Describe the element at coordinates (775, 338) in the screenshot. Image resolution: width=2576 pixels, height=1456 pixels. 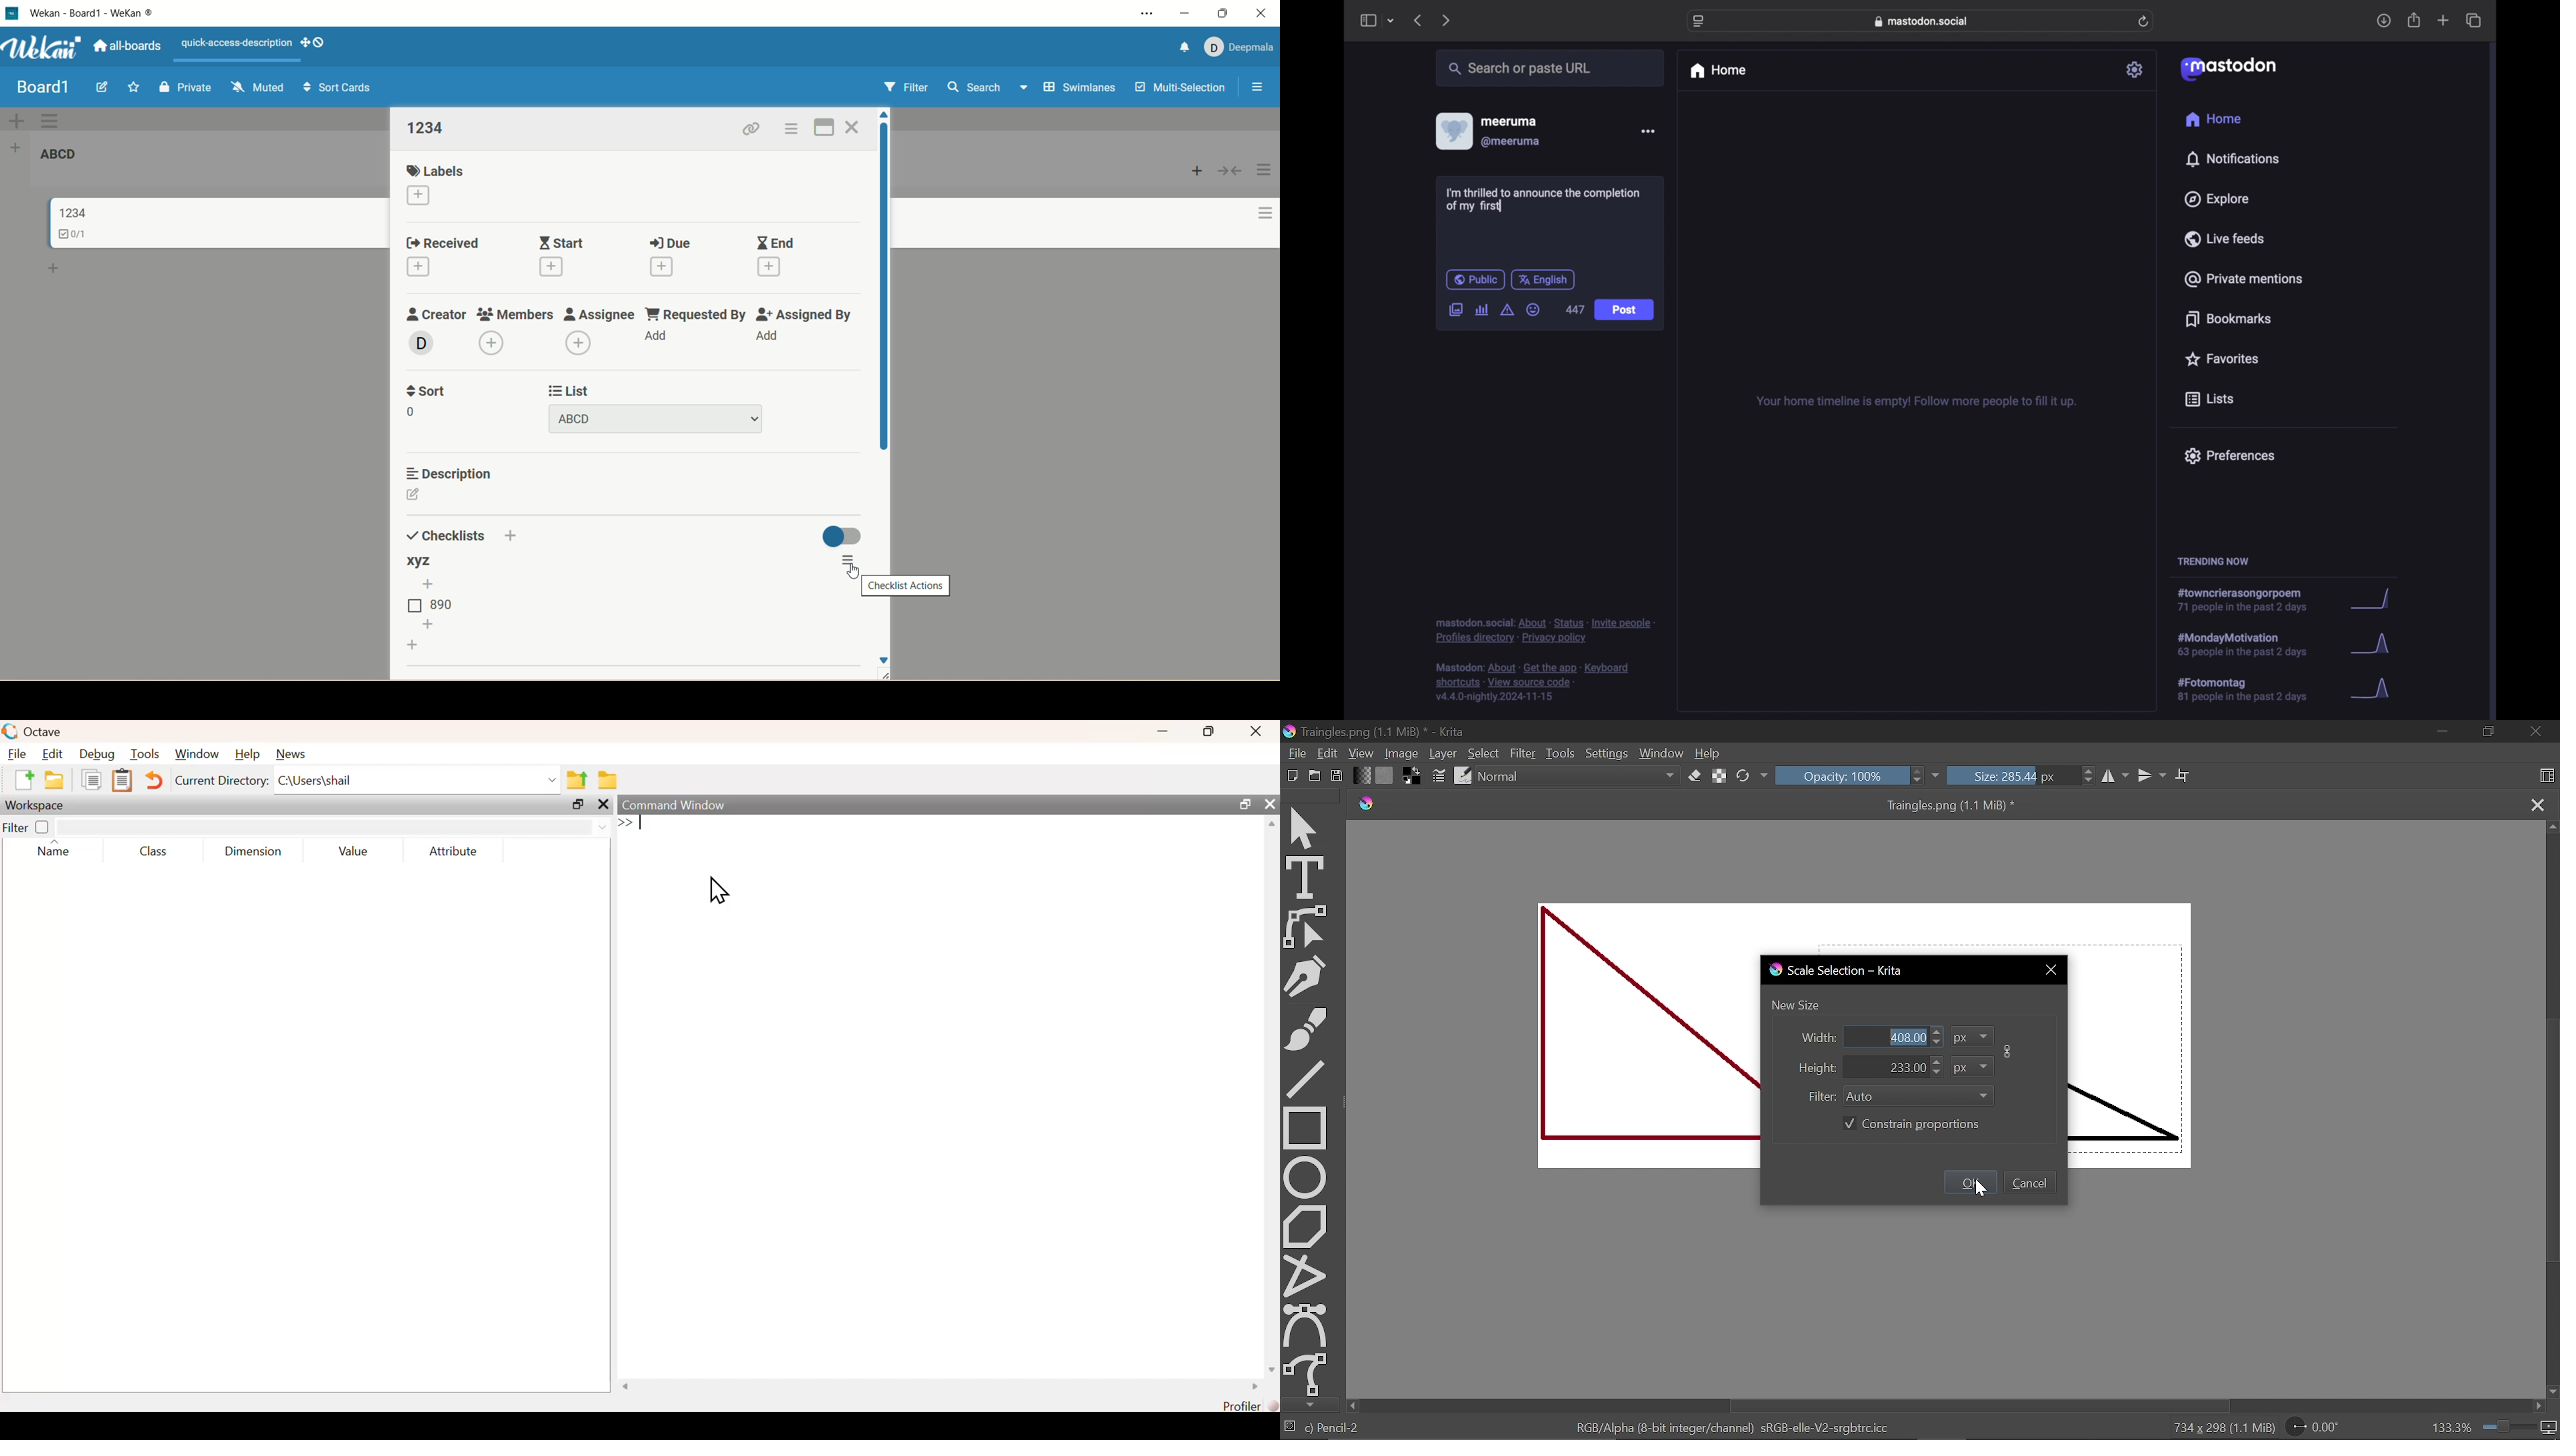
I see `add` at that location.